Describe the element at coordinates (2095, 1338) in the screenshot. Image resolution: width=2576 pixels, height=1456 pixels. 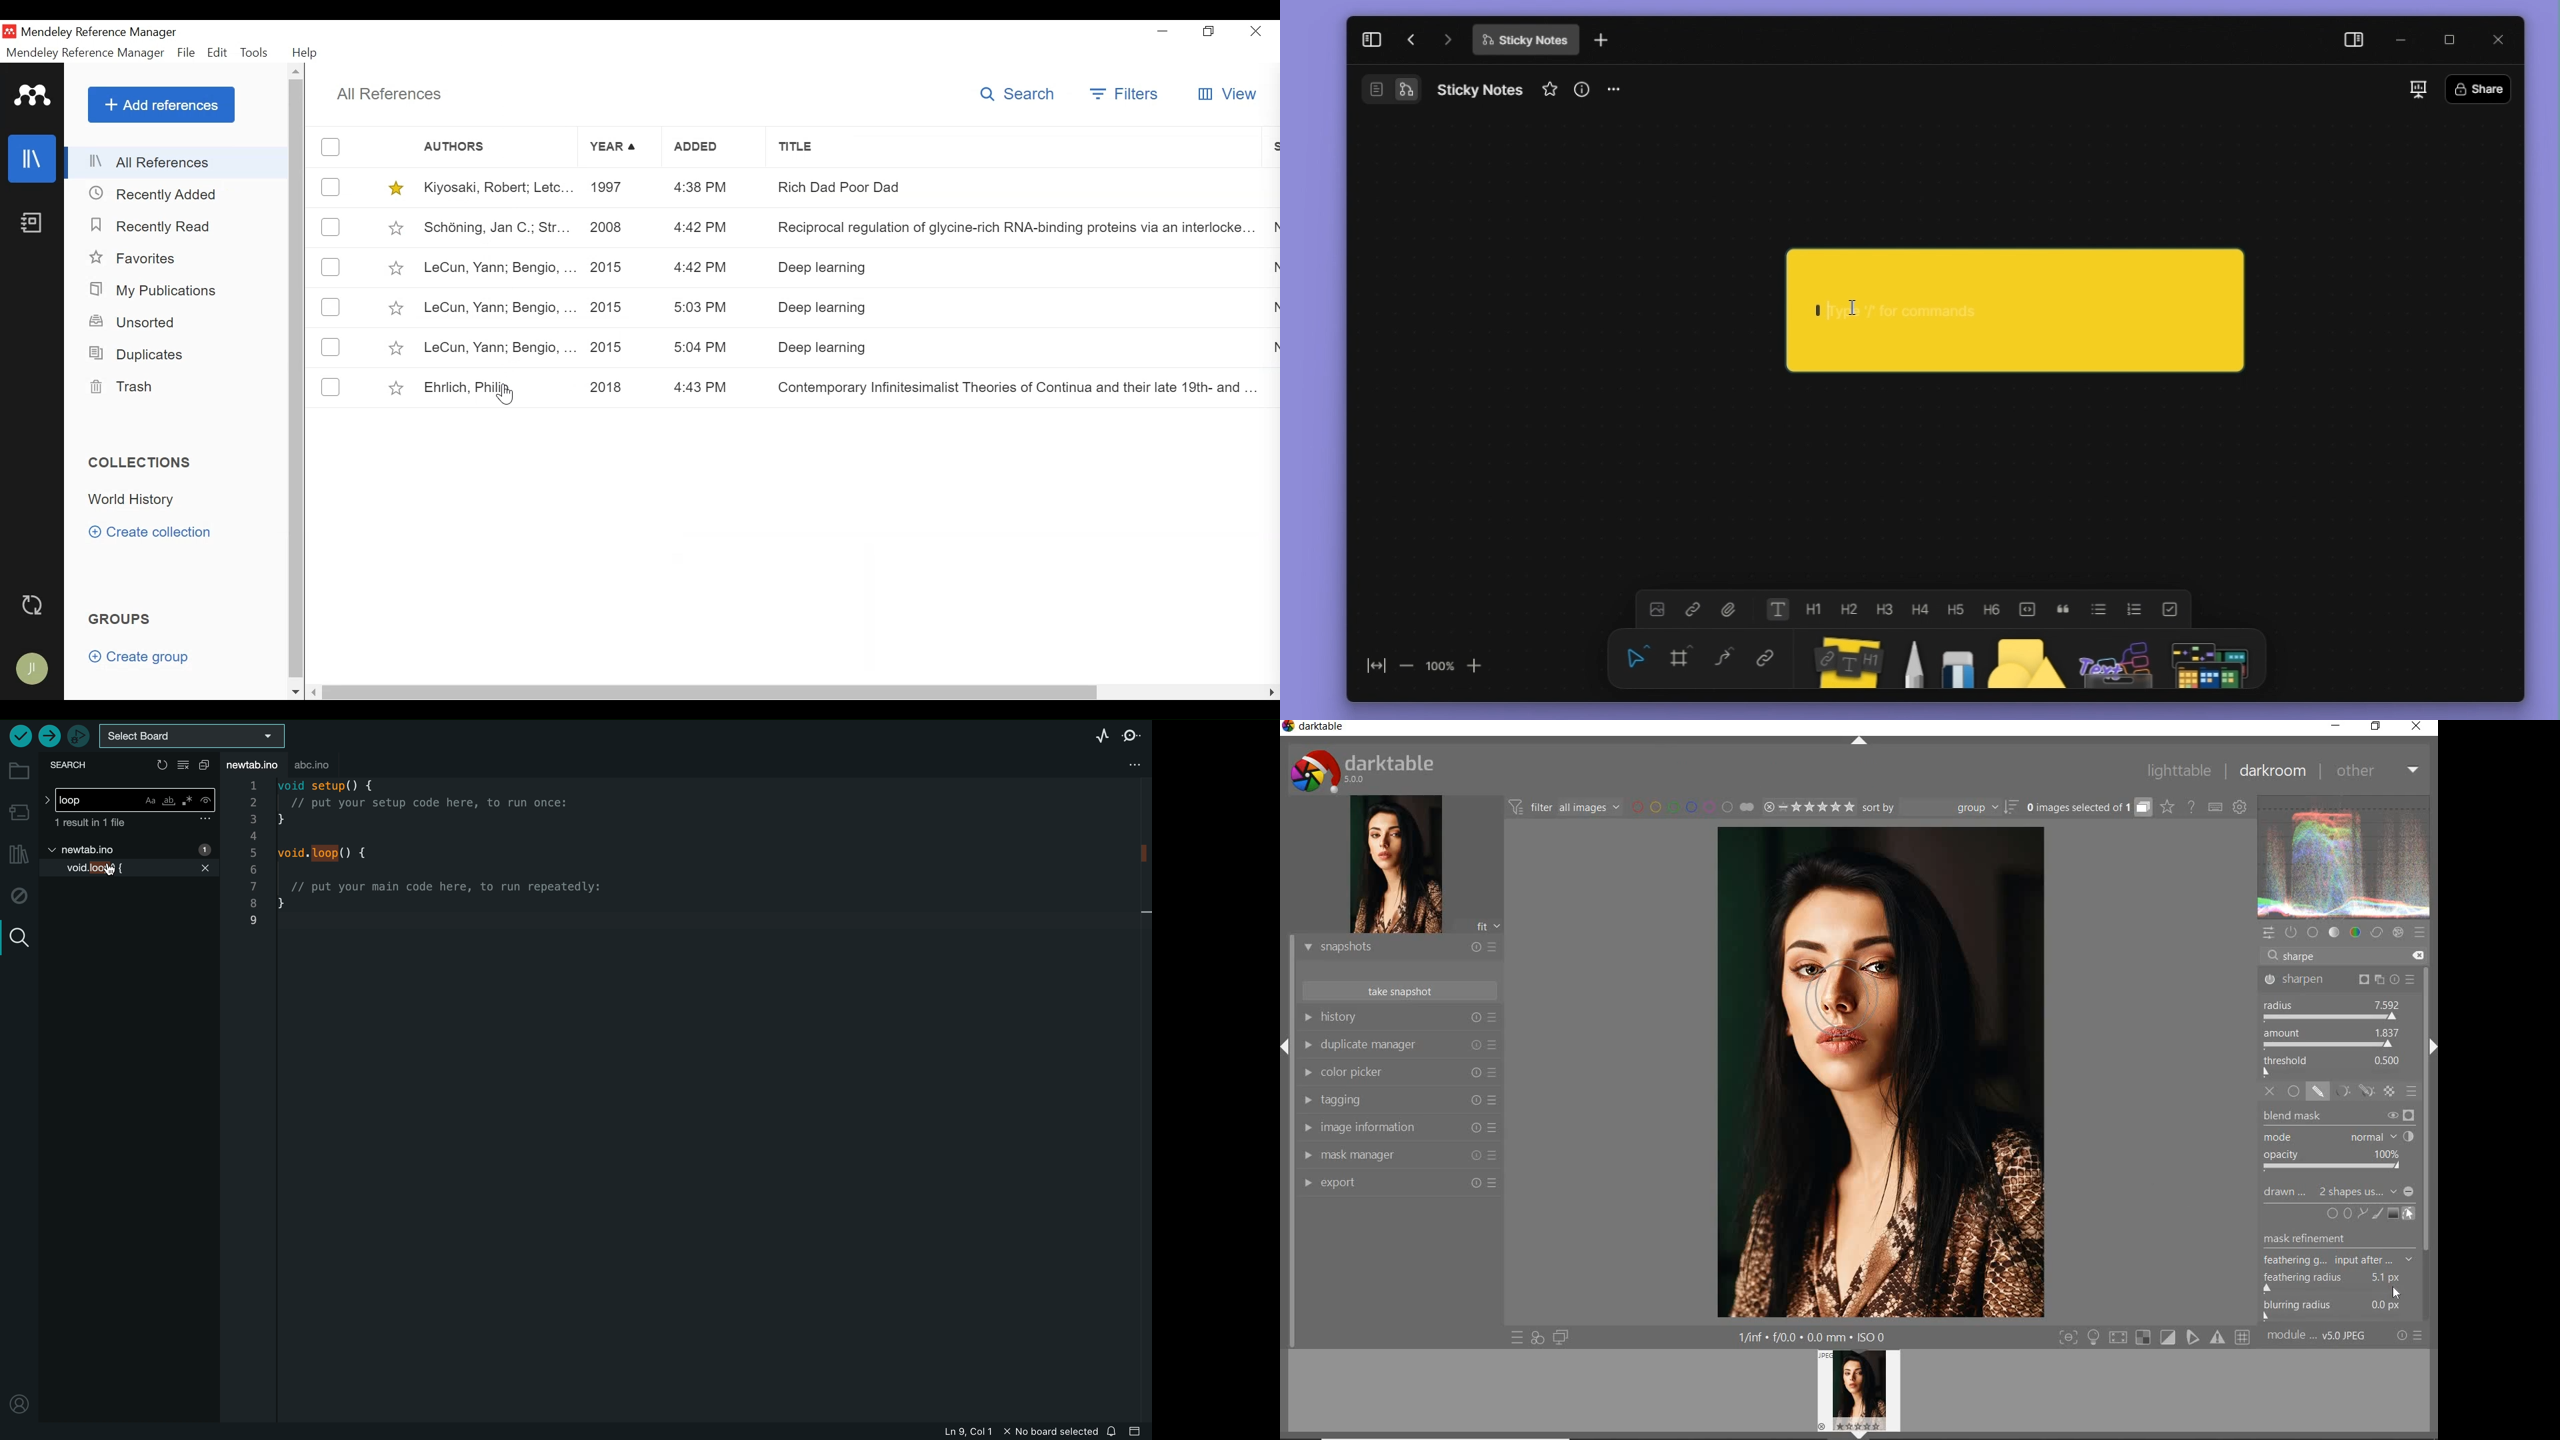
I see `light sign ` at that location.